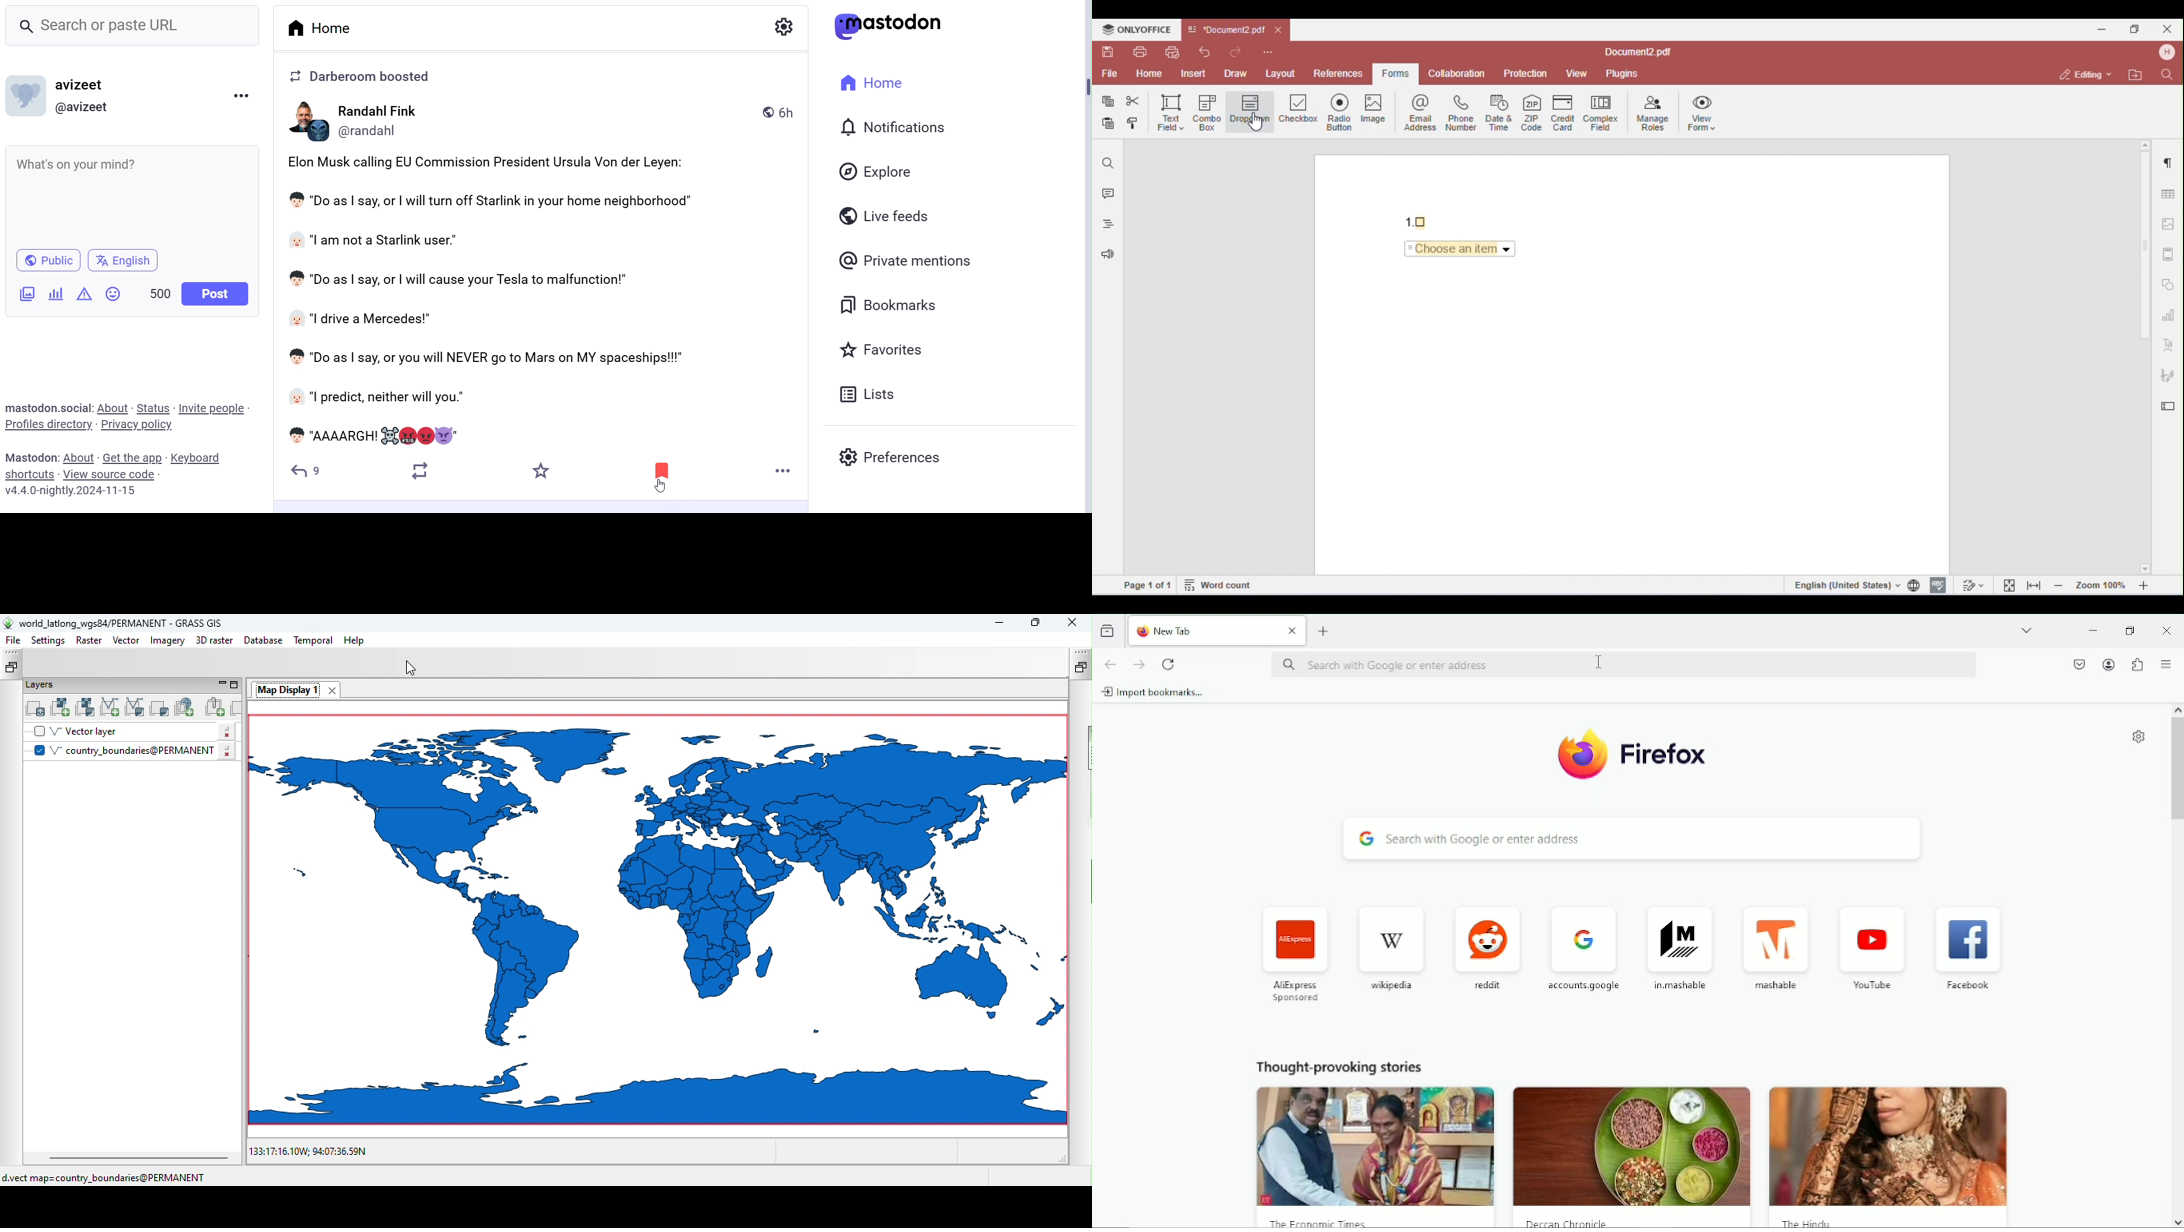 The height and width of the screenshot is (1232, 2184). What do you see at coordinates (904, 260) in the screenshot?
I see `Private Mentions` at bounding box center [904, 260].